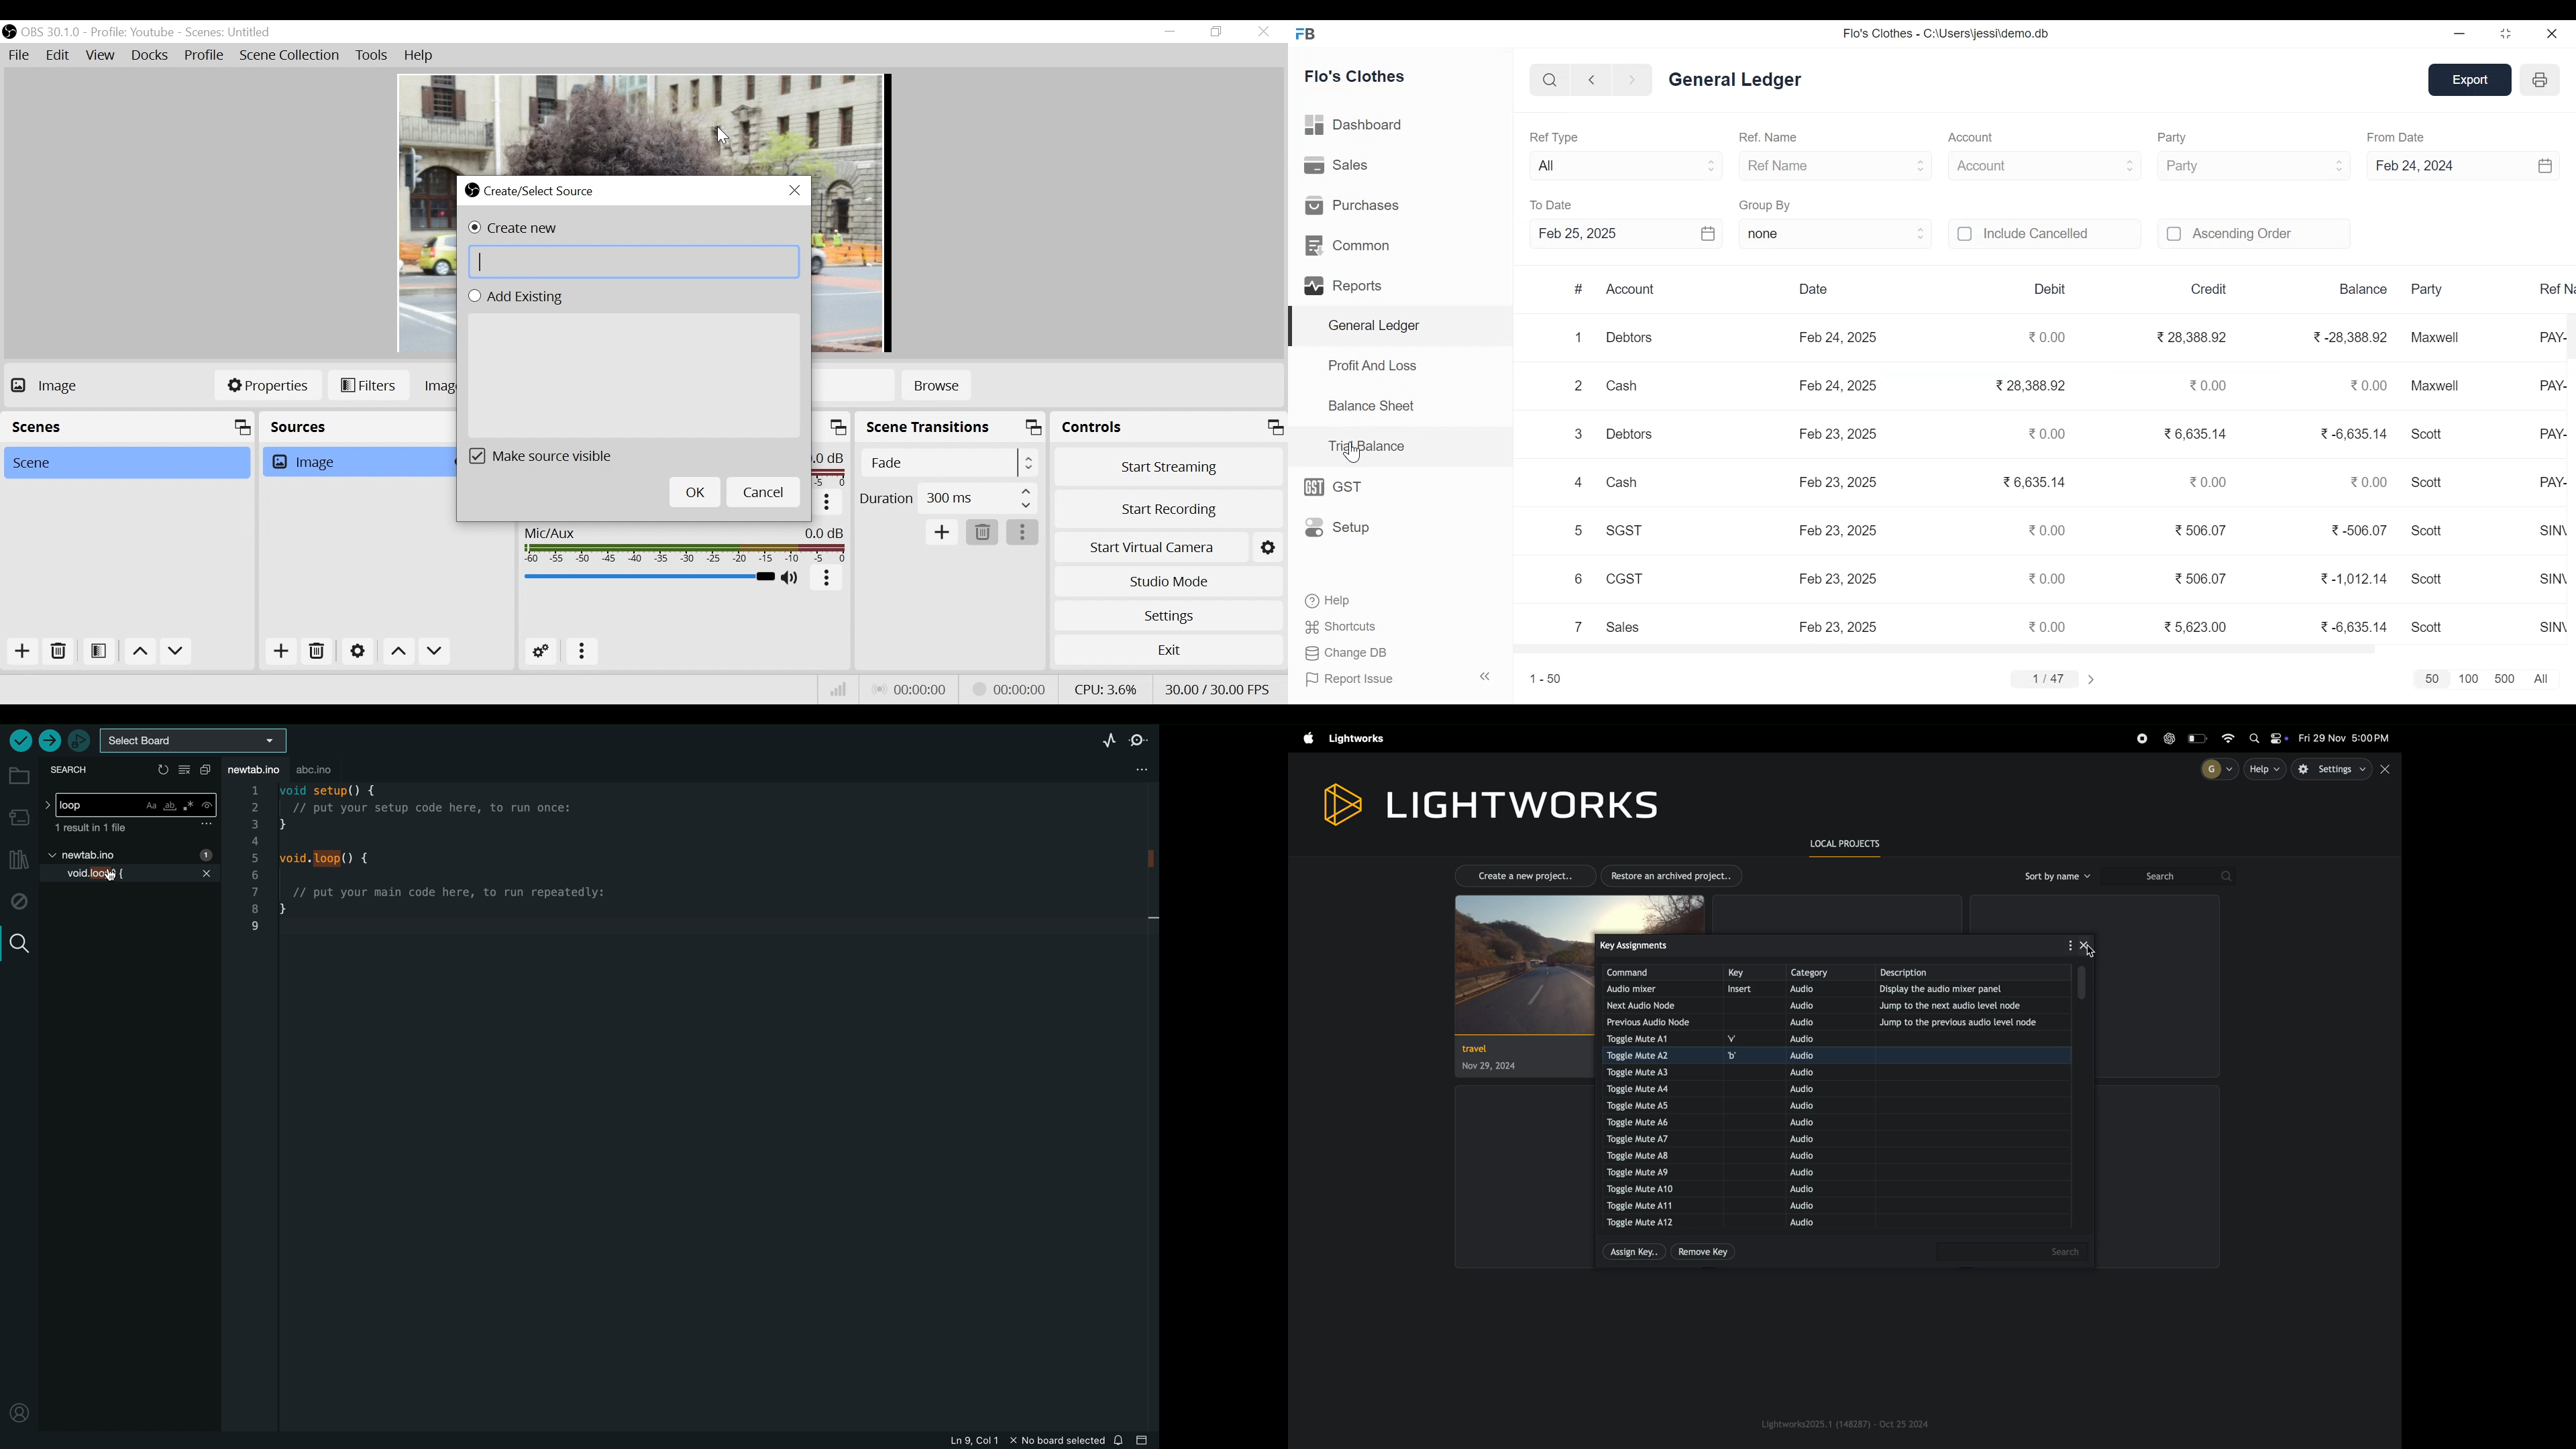  What do you see at coordinates (19, 56) in the screenshot?
I see `File` at bounding box center [19, 56].